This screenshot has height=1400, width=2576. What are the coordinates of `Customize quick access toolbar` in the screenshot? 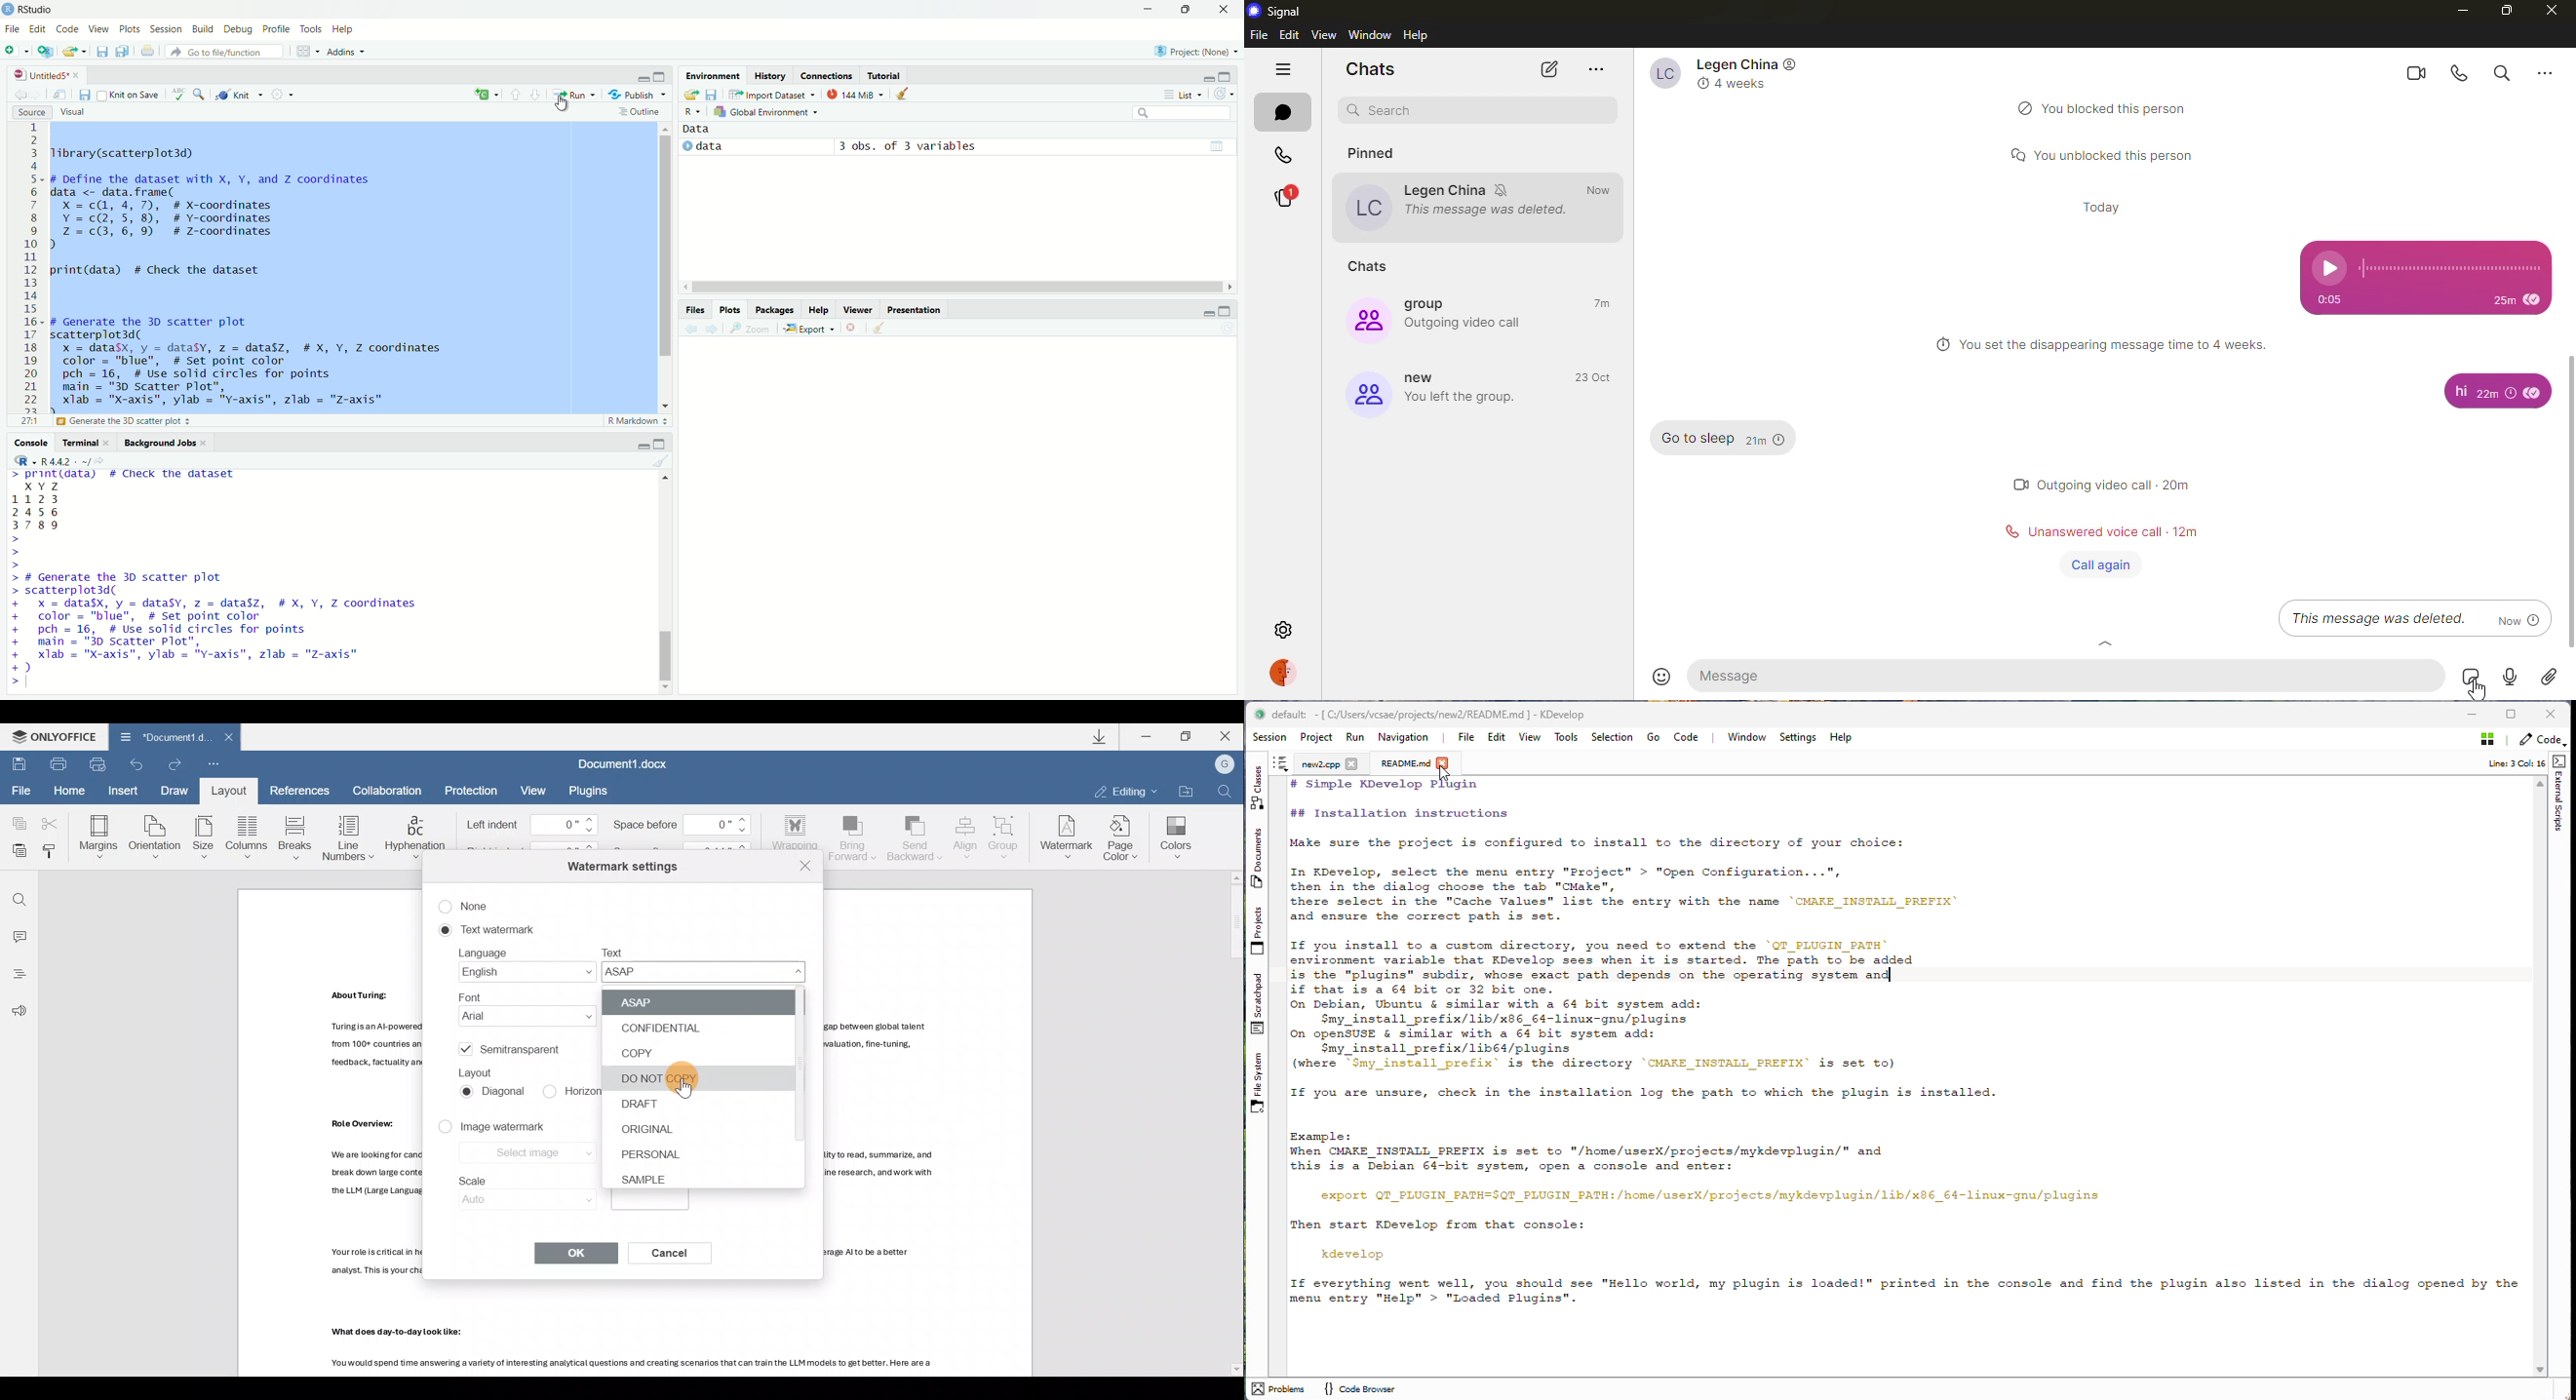 It's located at (211, 765).